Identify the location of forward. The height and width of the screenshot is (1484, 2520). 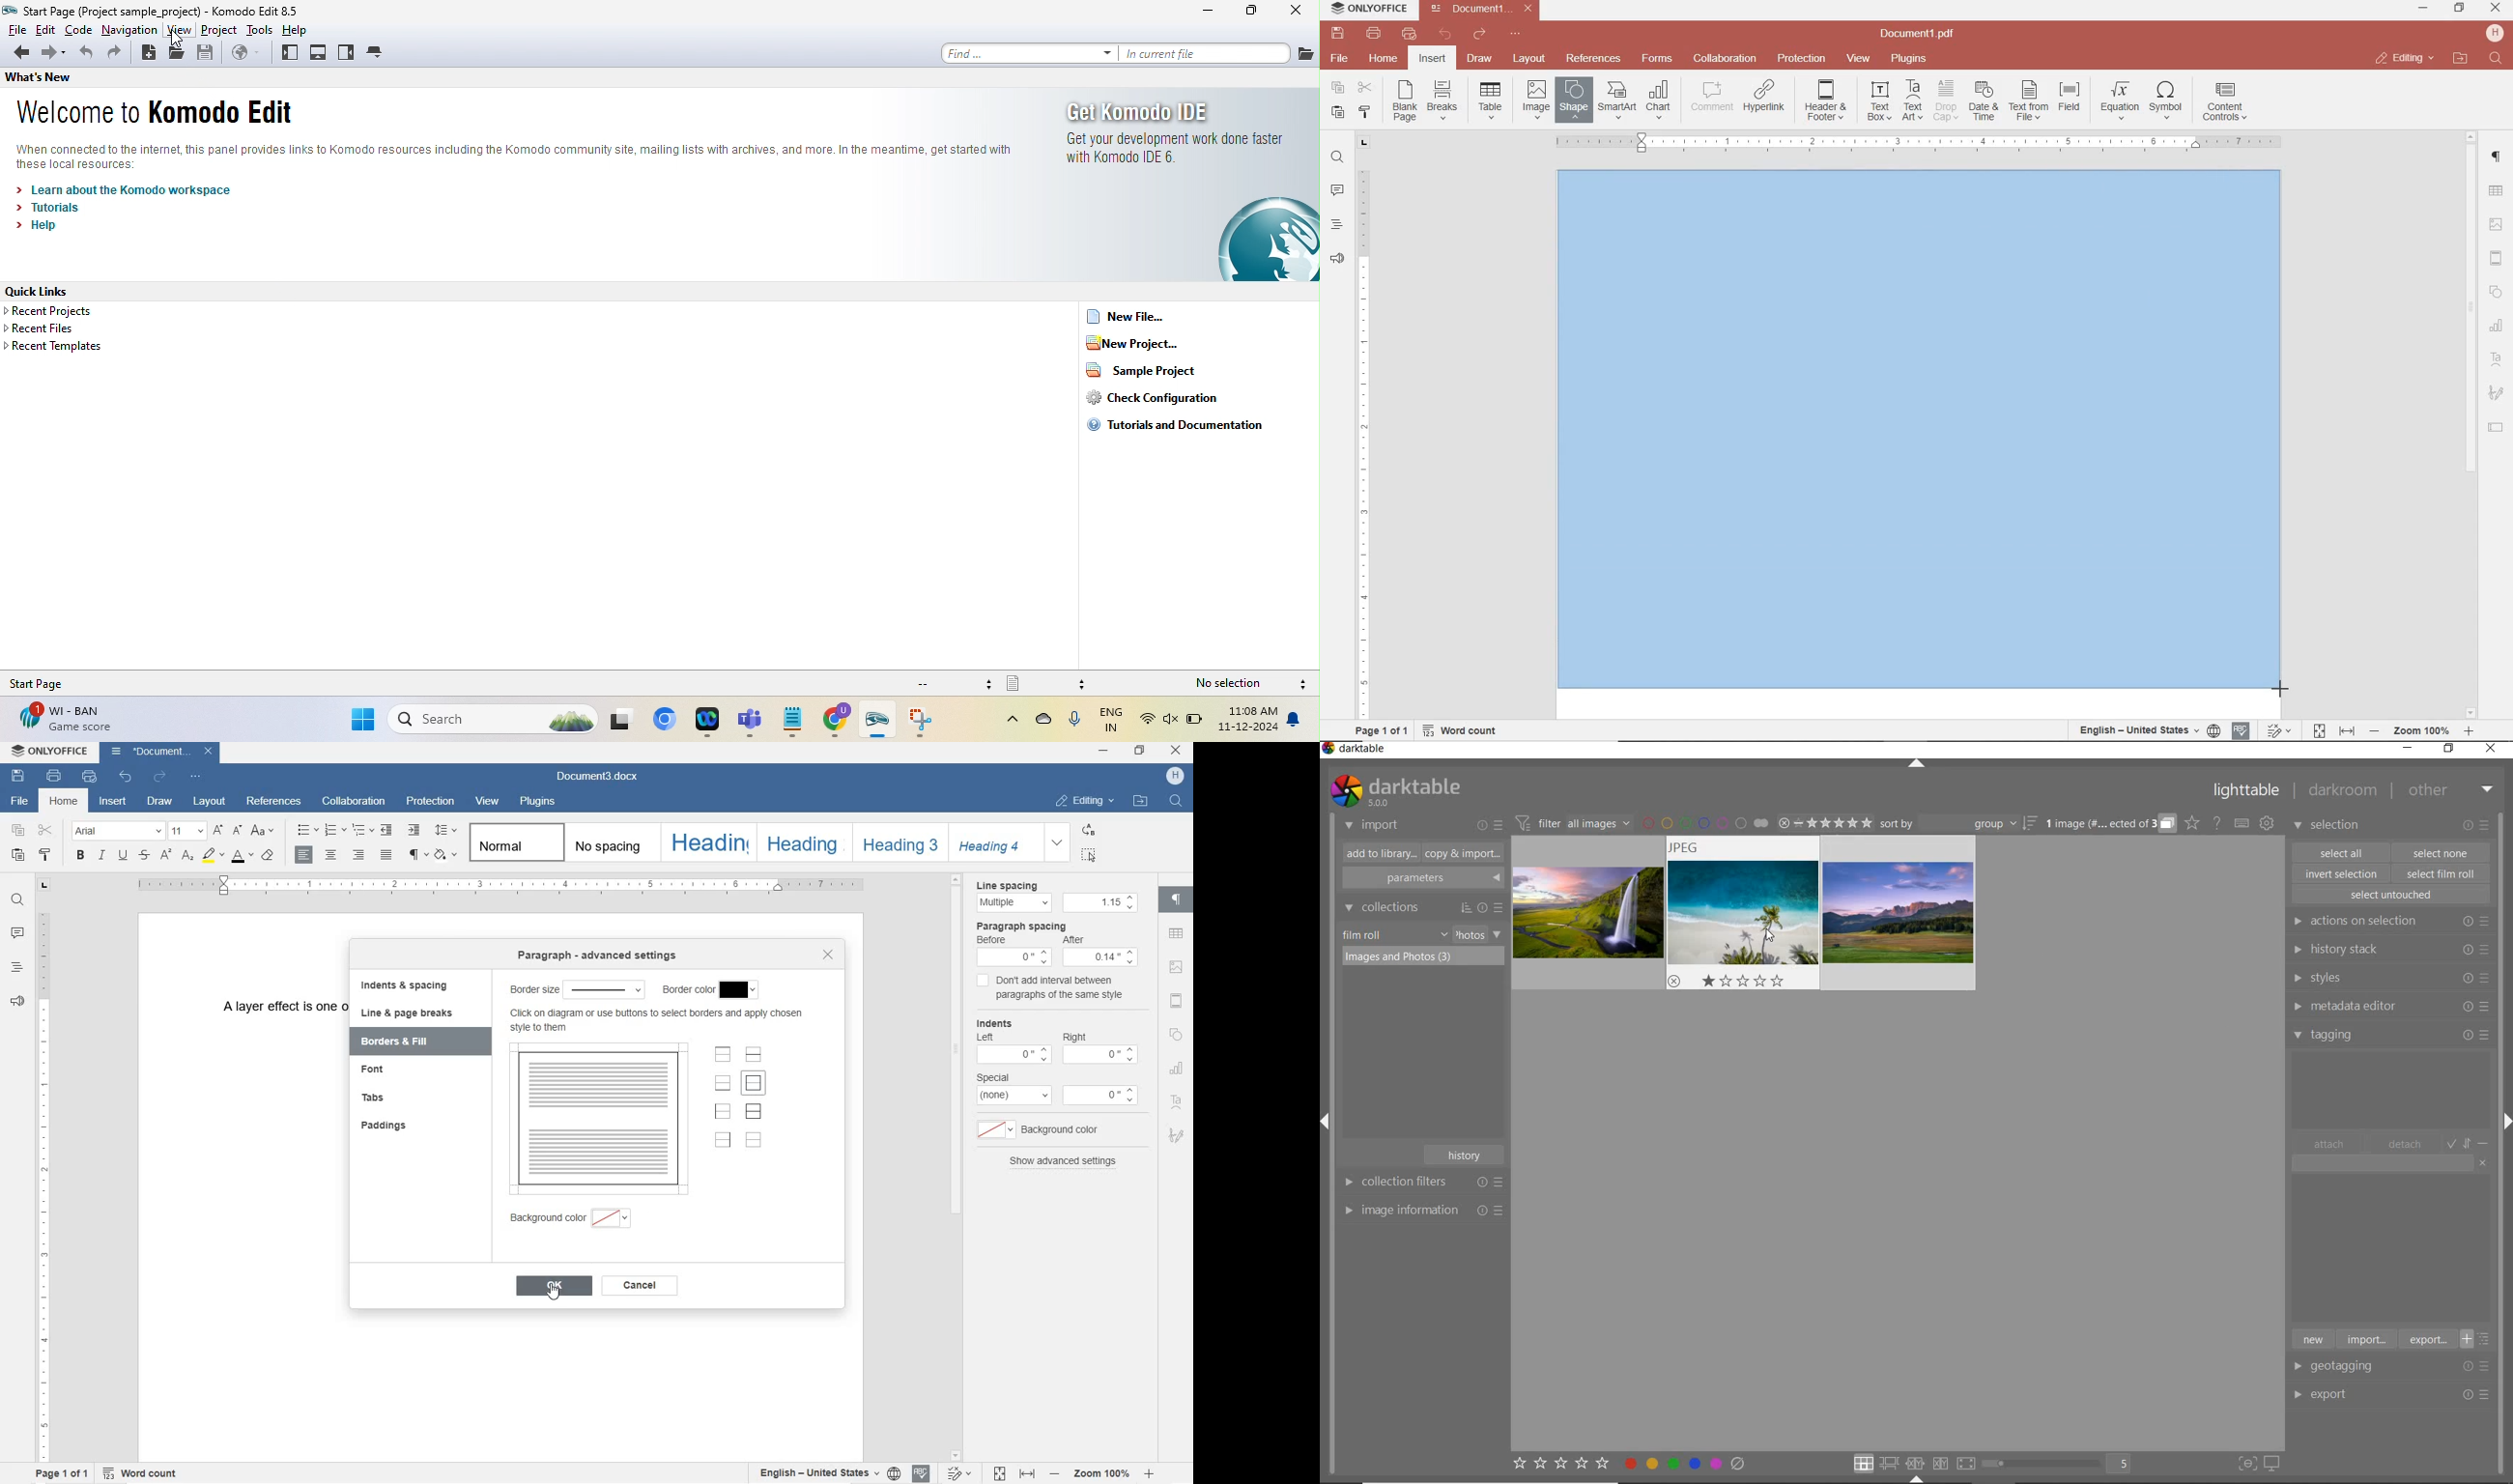
(55, 53).